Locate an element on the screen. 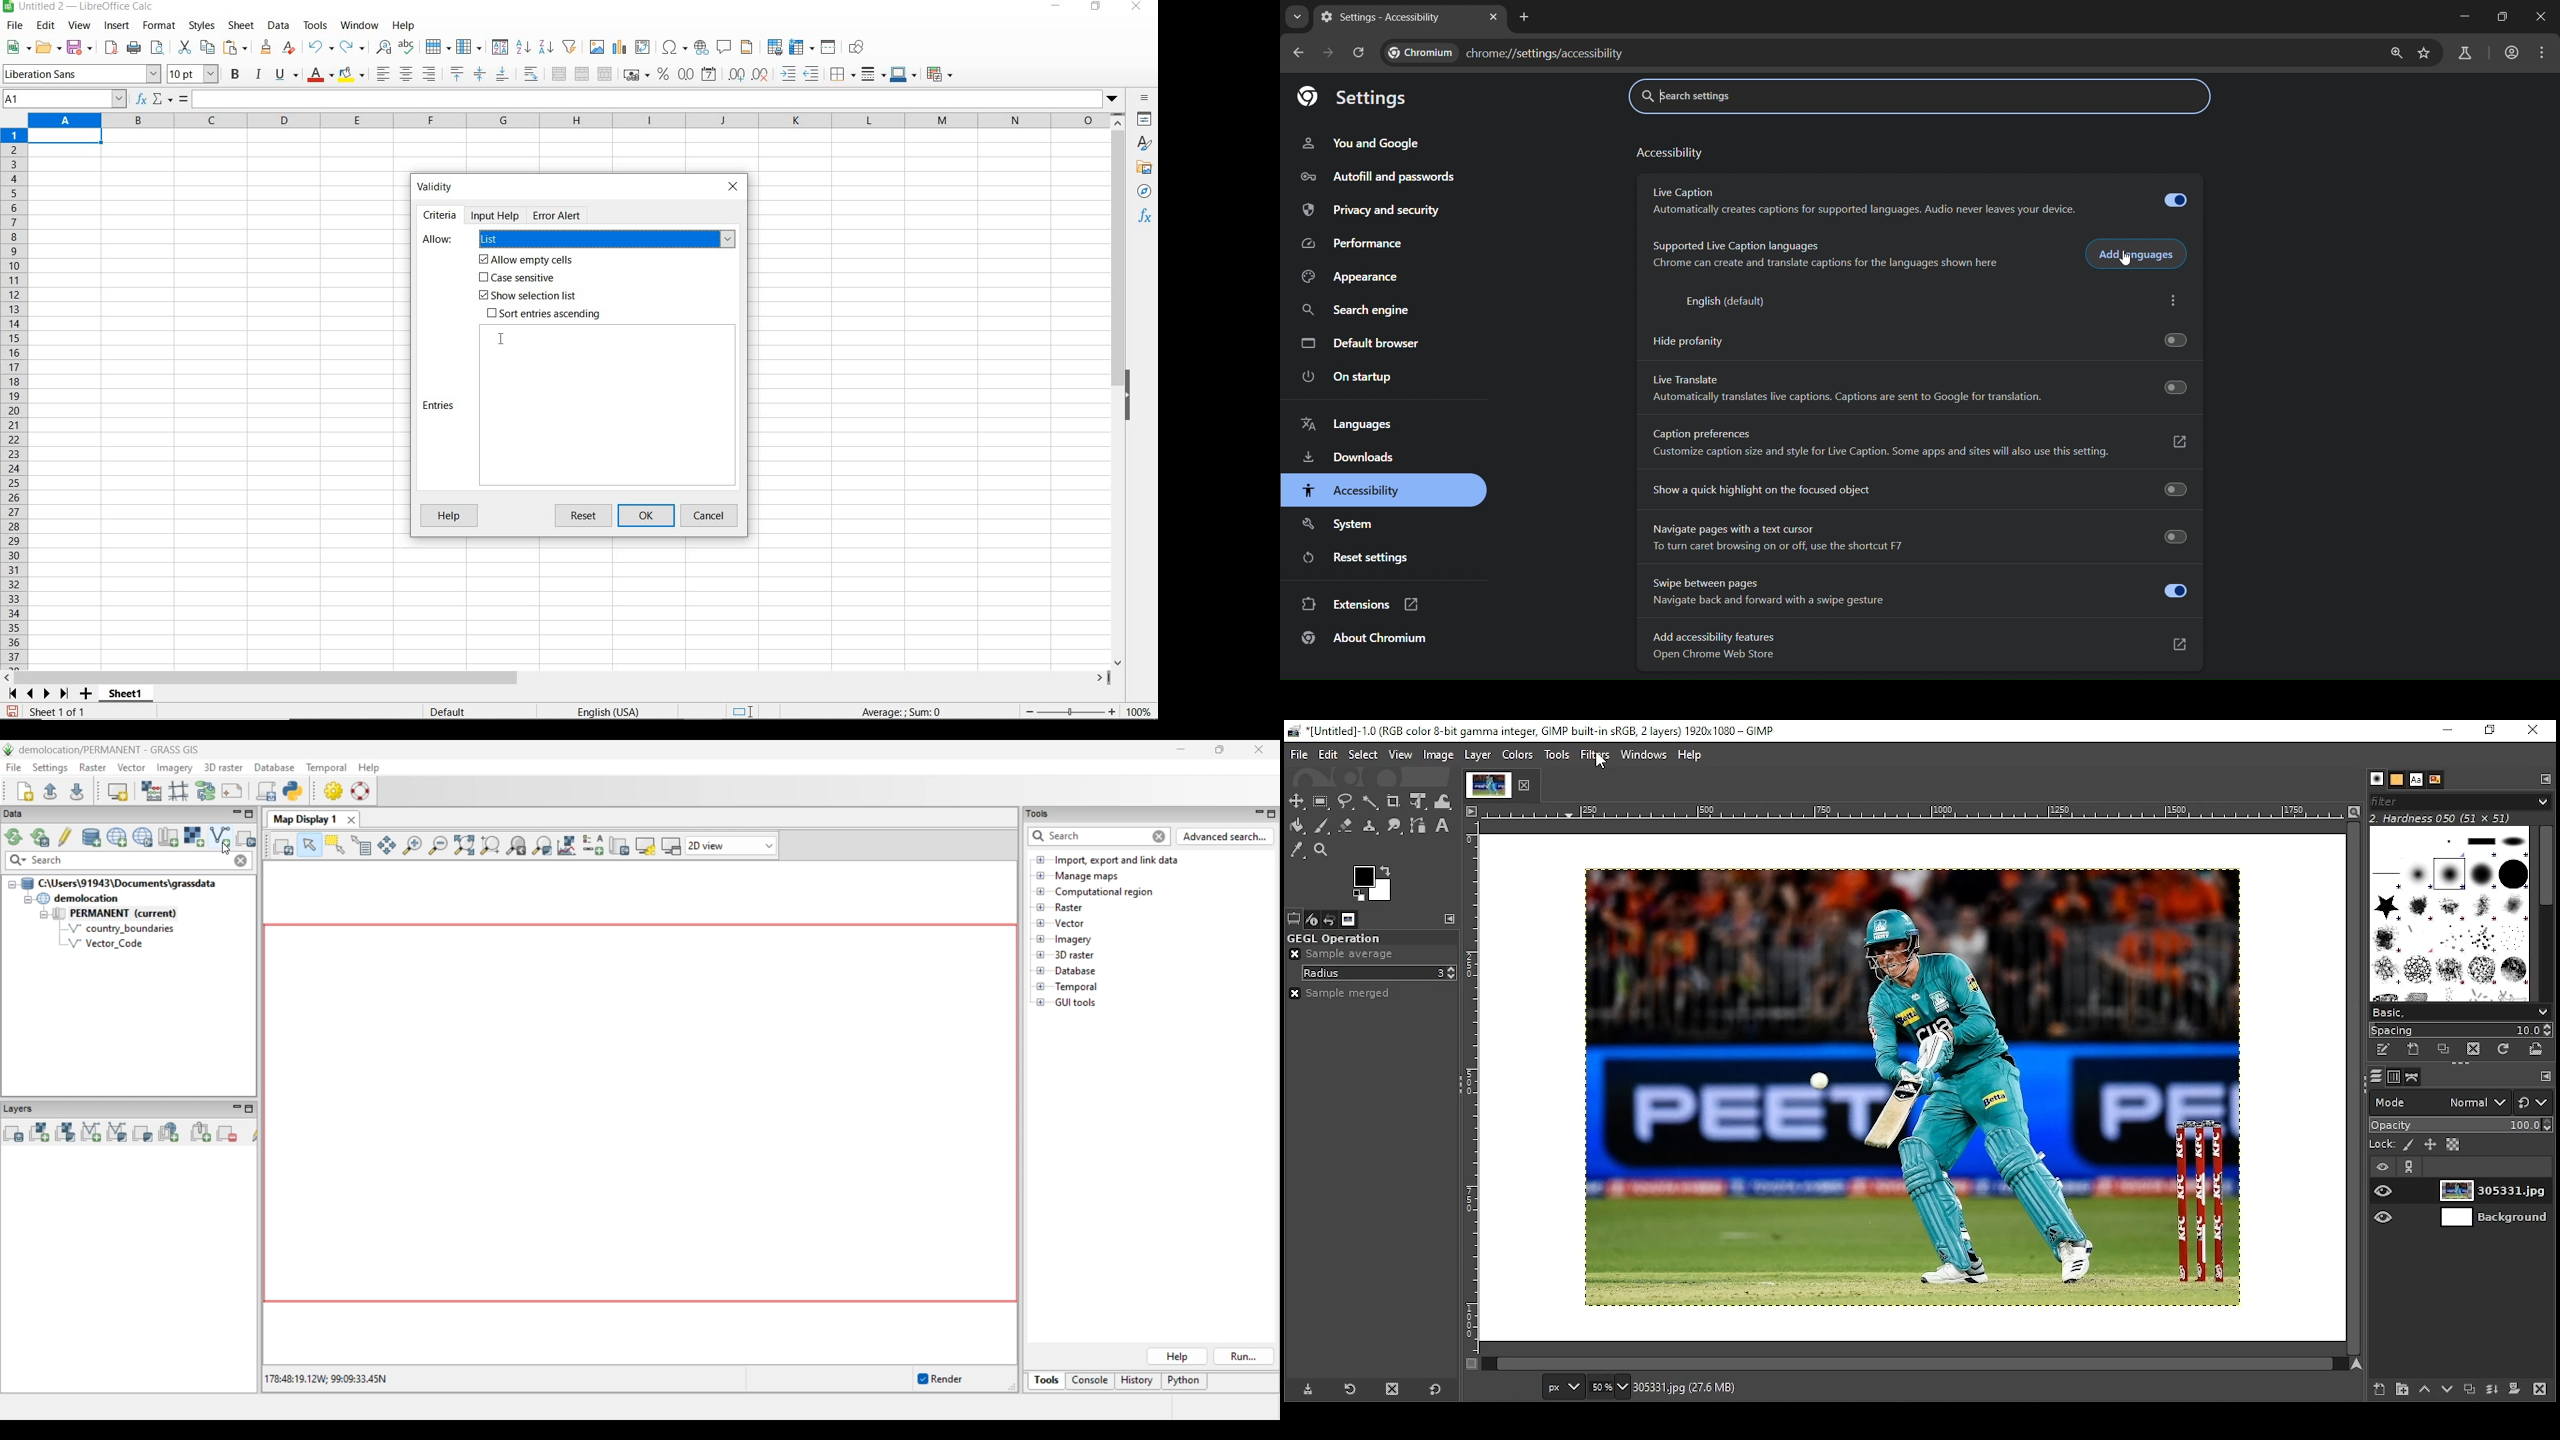 The image size is (2576, 1456). insert hyperlink is located at coordinates (701, 46).